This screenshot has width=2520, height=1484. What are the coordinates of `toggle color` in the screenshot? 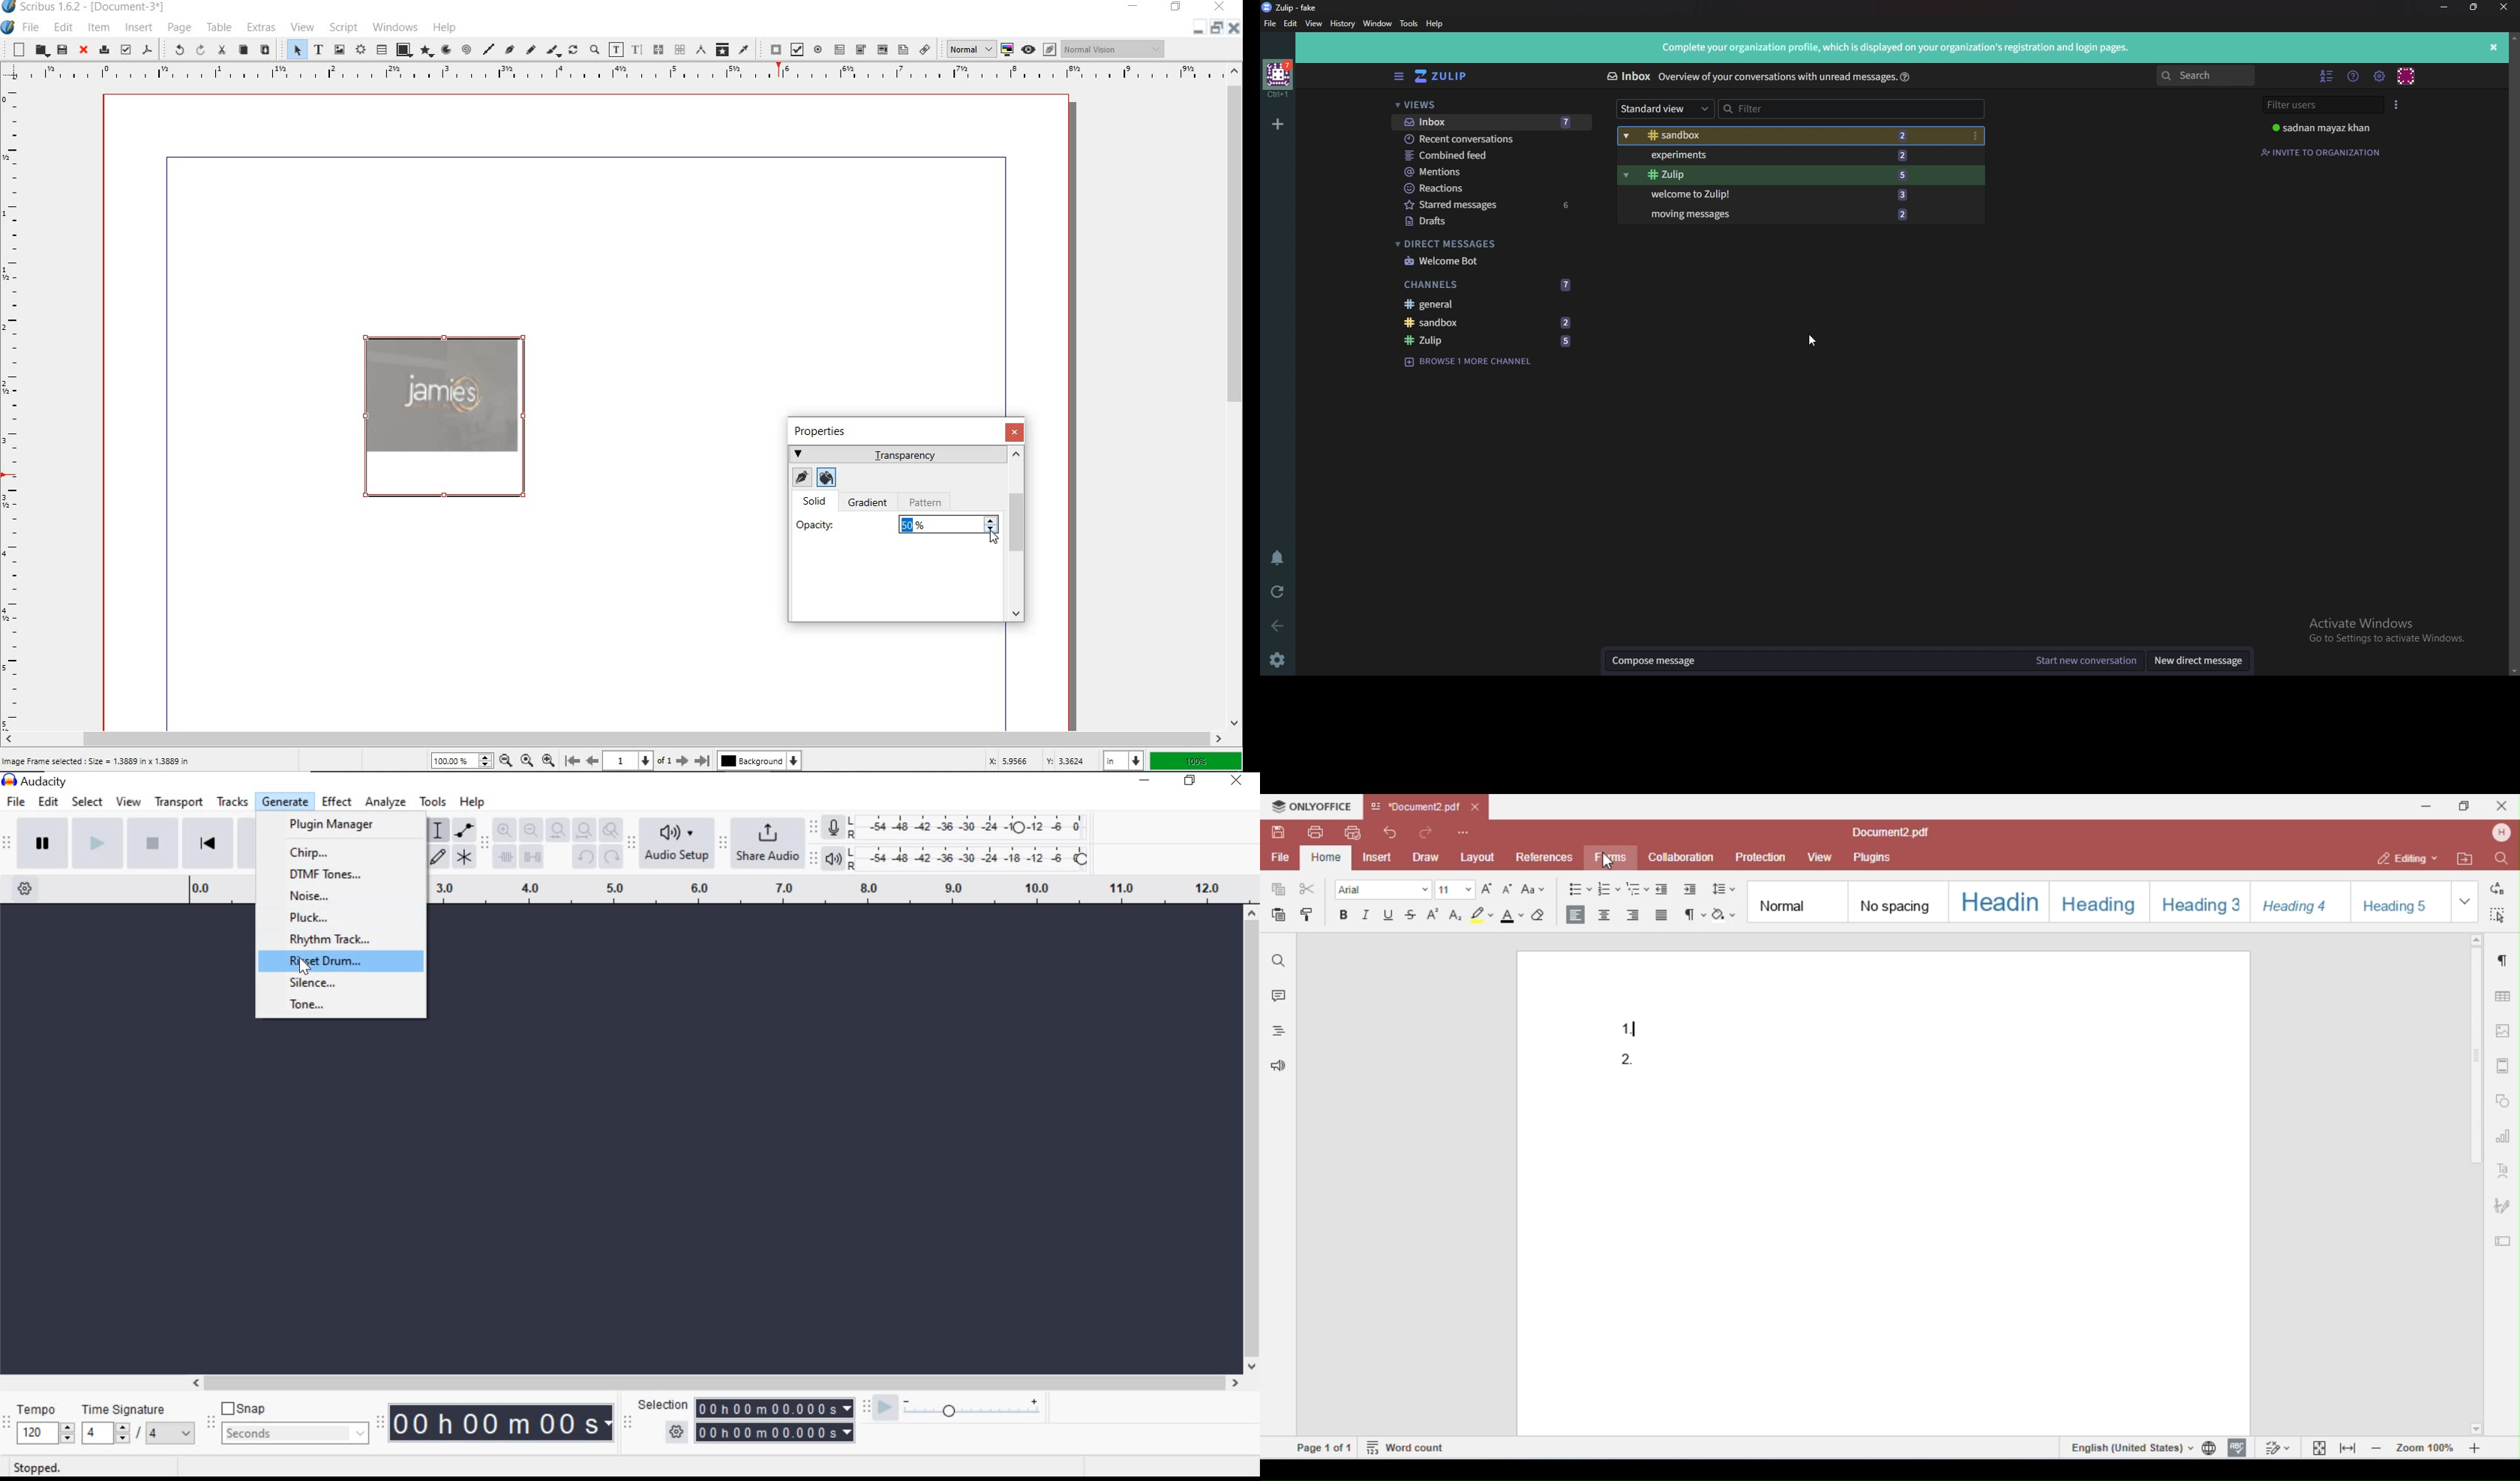 It's located at (1007, 48).